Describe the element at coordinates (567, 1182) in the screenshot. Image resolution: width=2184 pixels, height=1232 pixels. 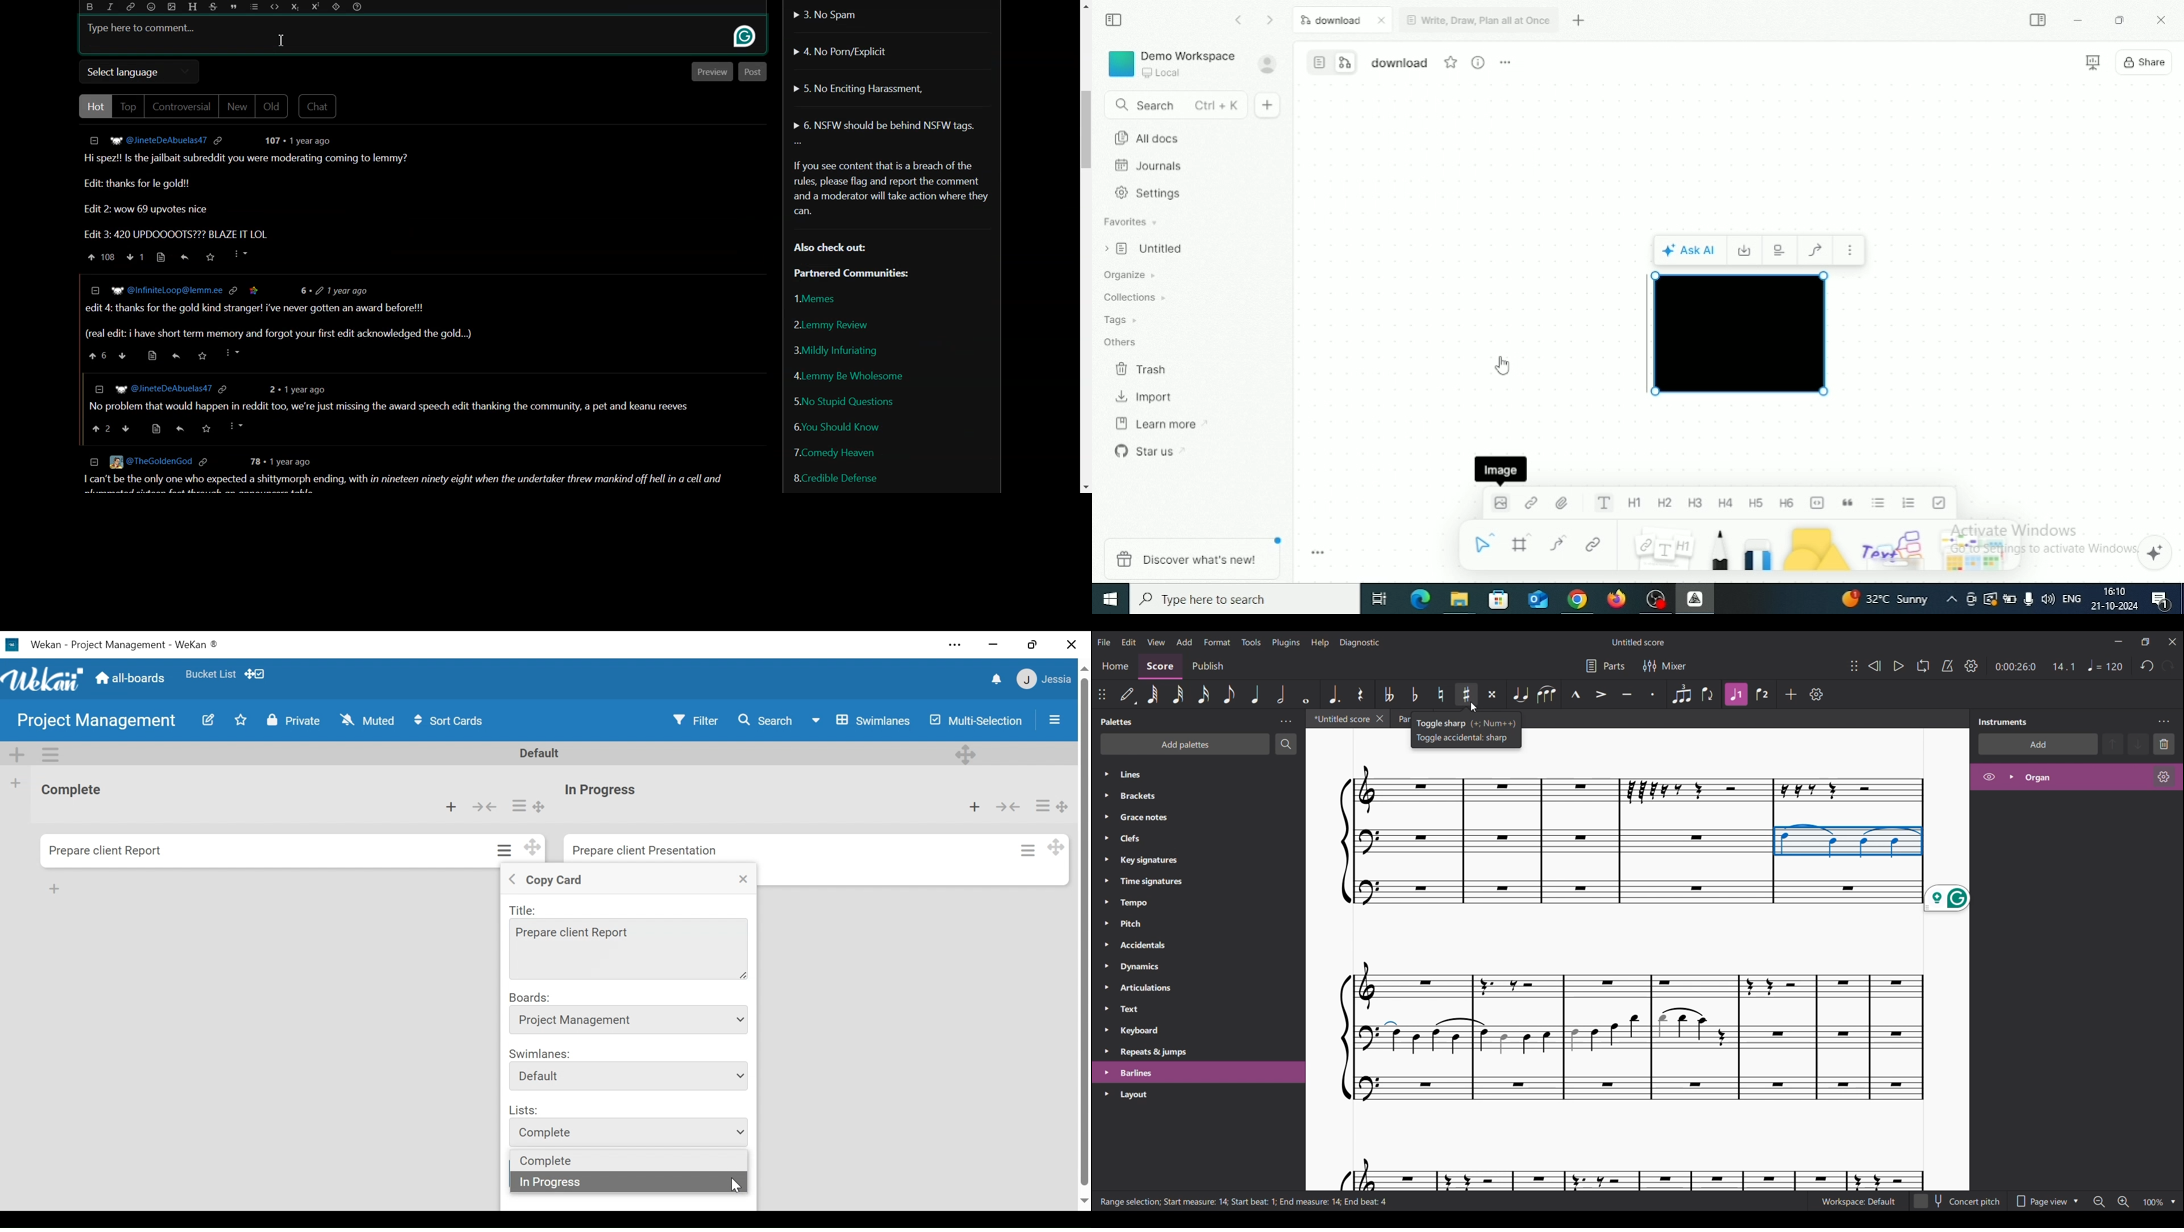
I see `in progress` at that location.